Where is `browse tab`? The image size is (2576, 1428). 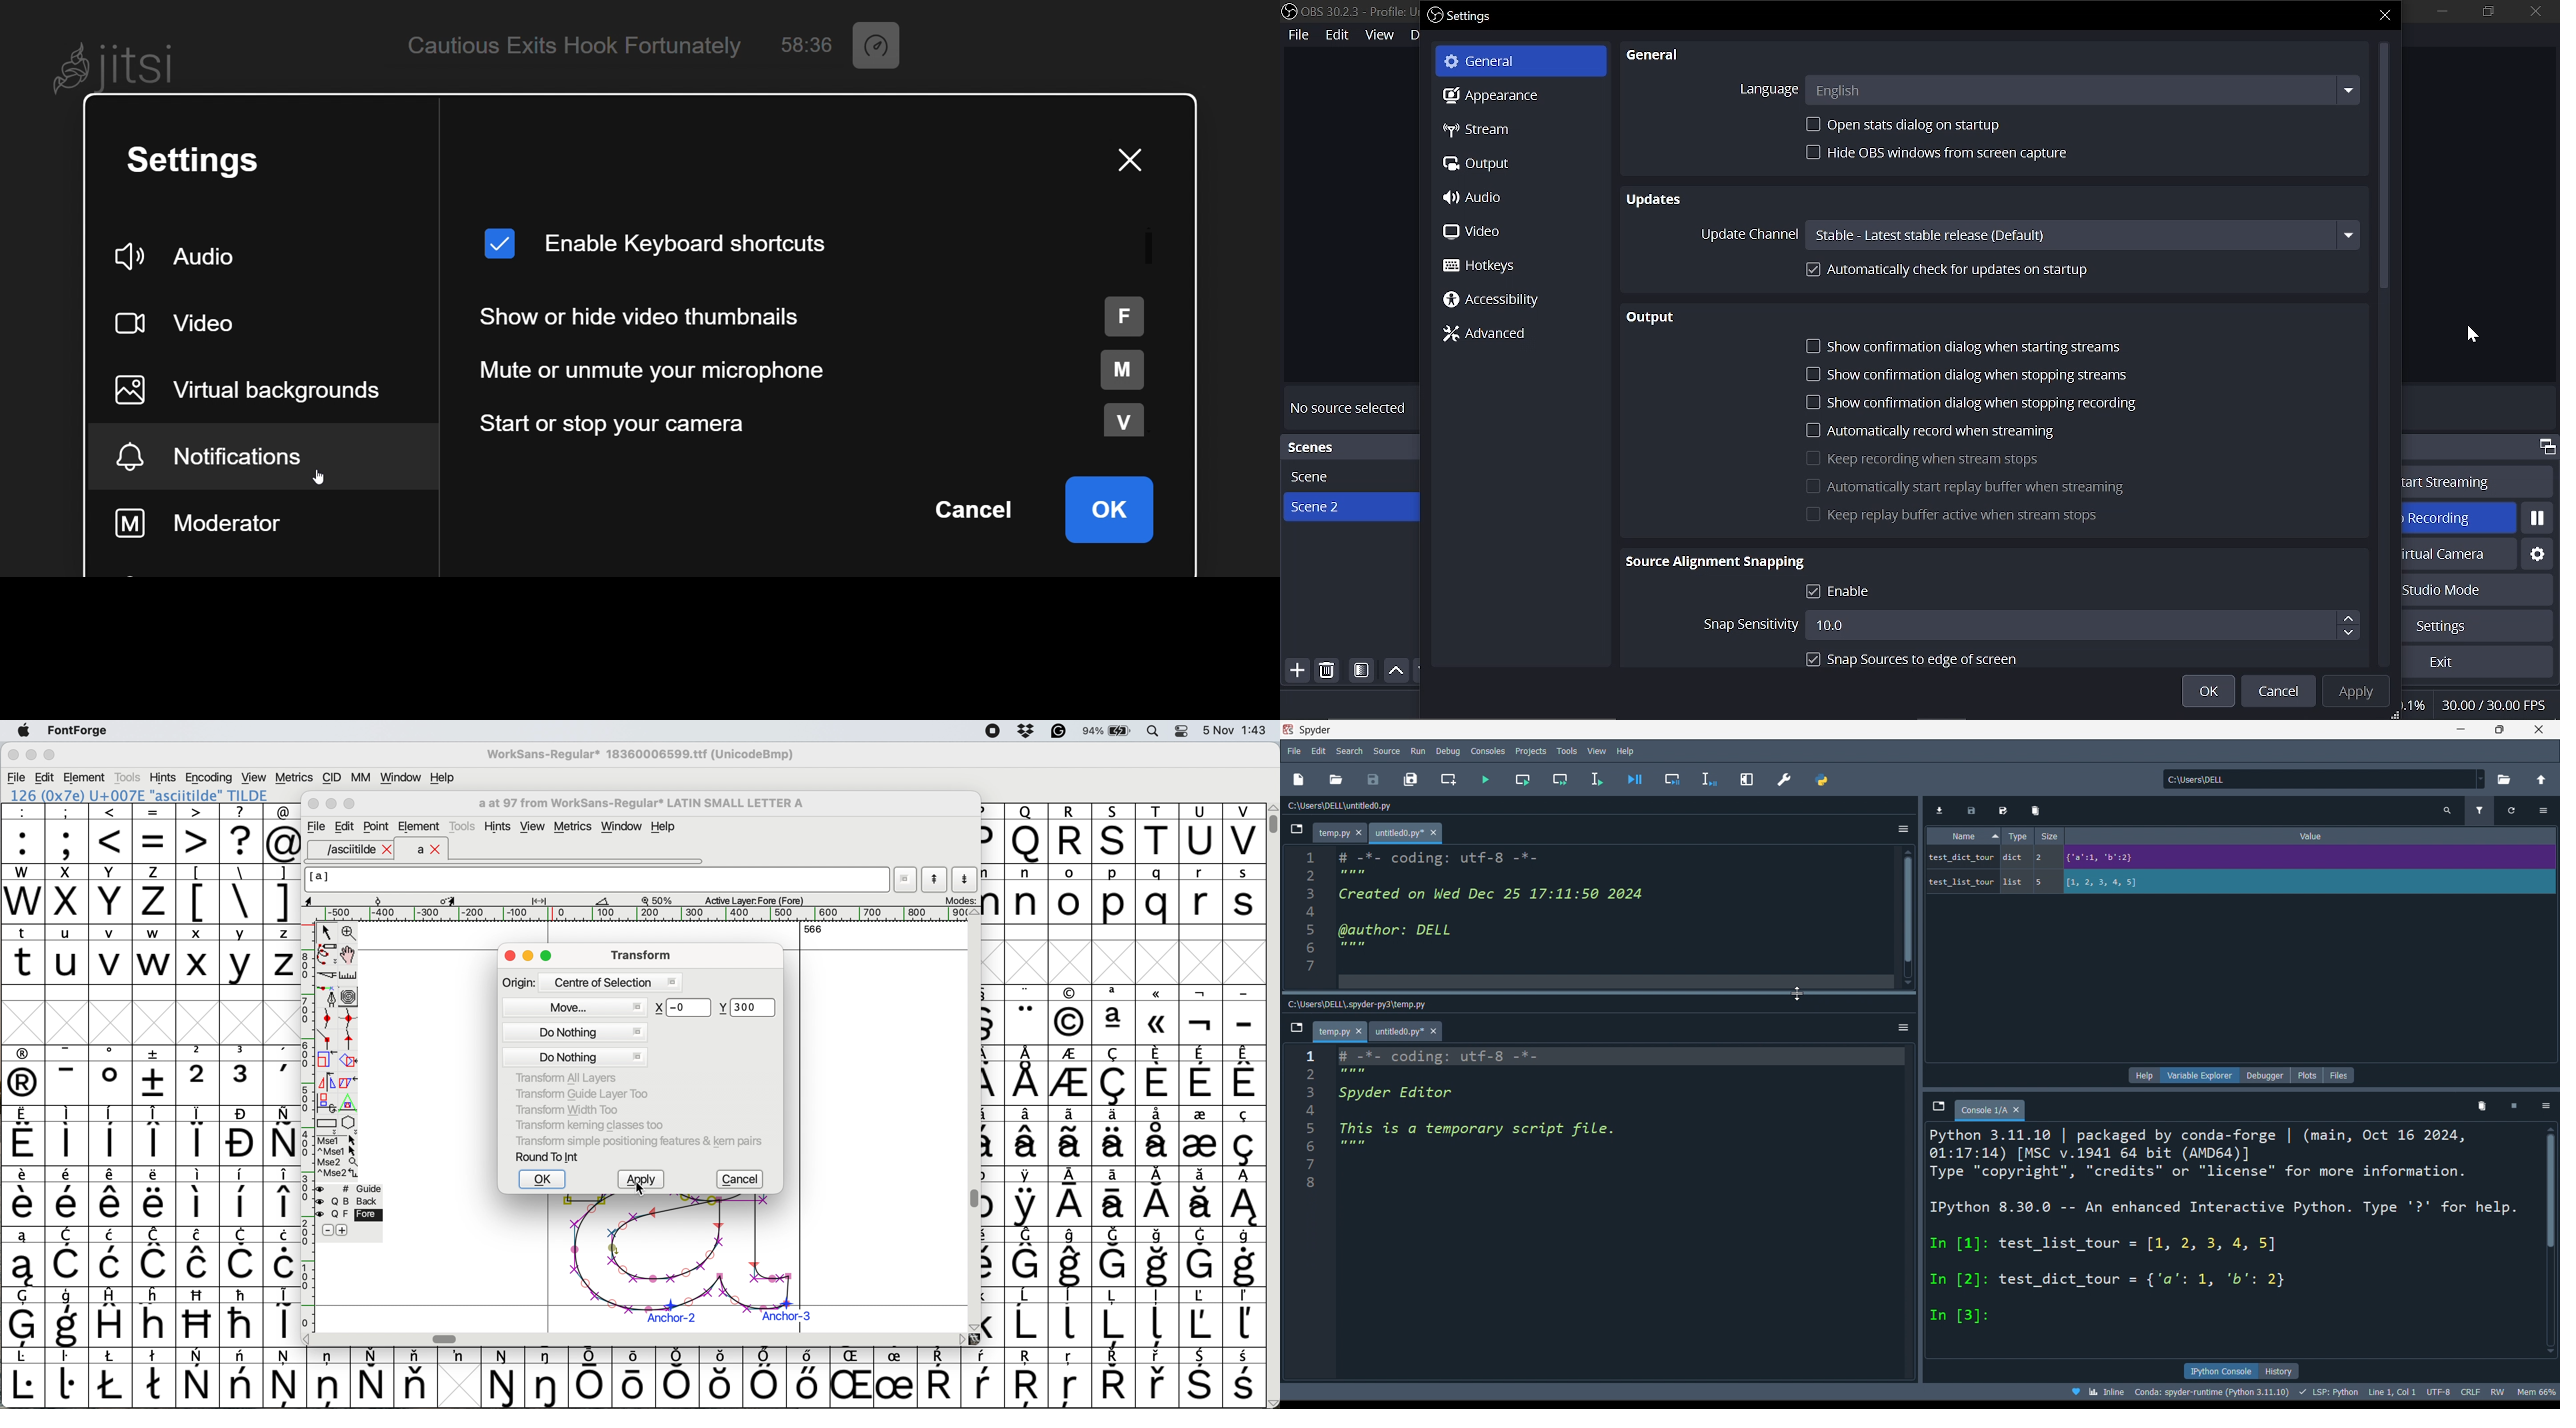
browse tab is located at coordinates (1297, 1029).